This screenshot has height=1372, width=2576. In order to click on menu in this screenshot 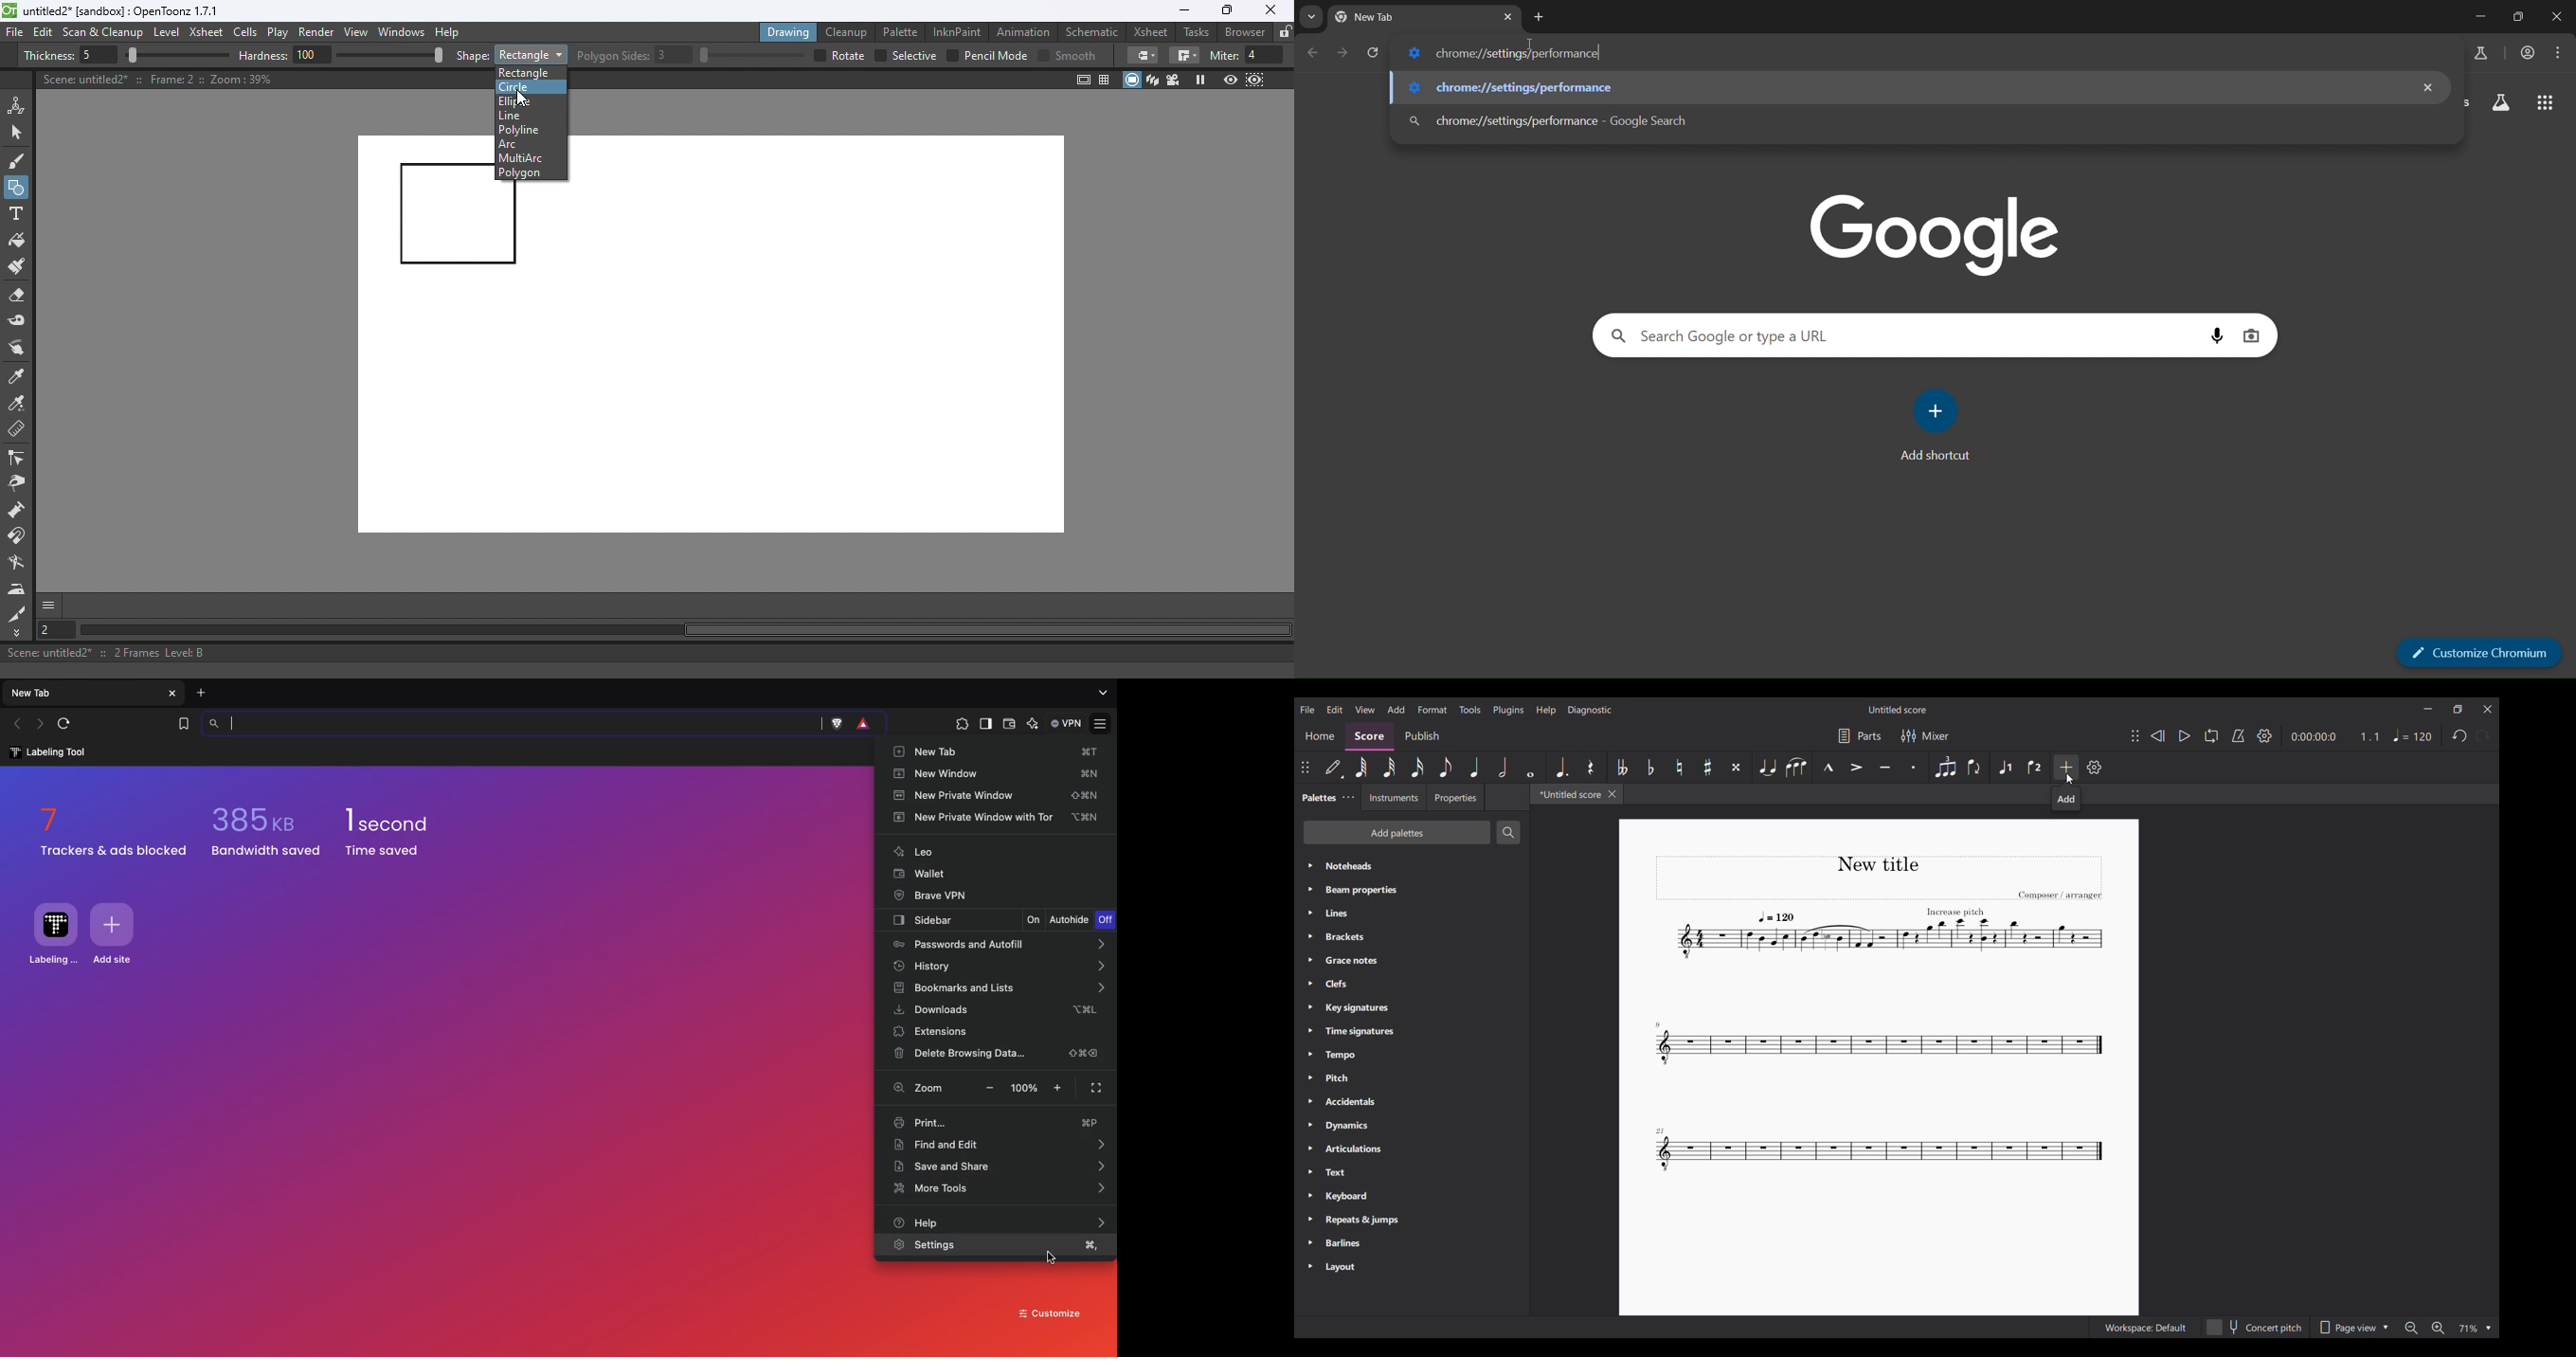, I will do `click(2559, 50)`.